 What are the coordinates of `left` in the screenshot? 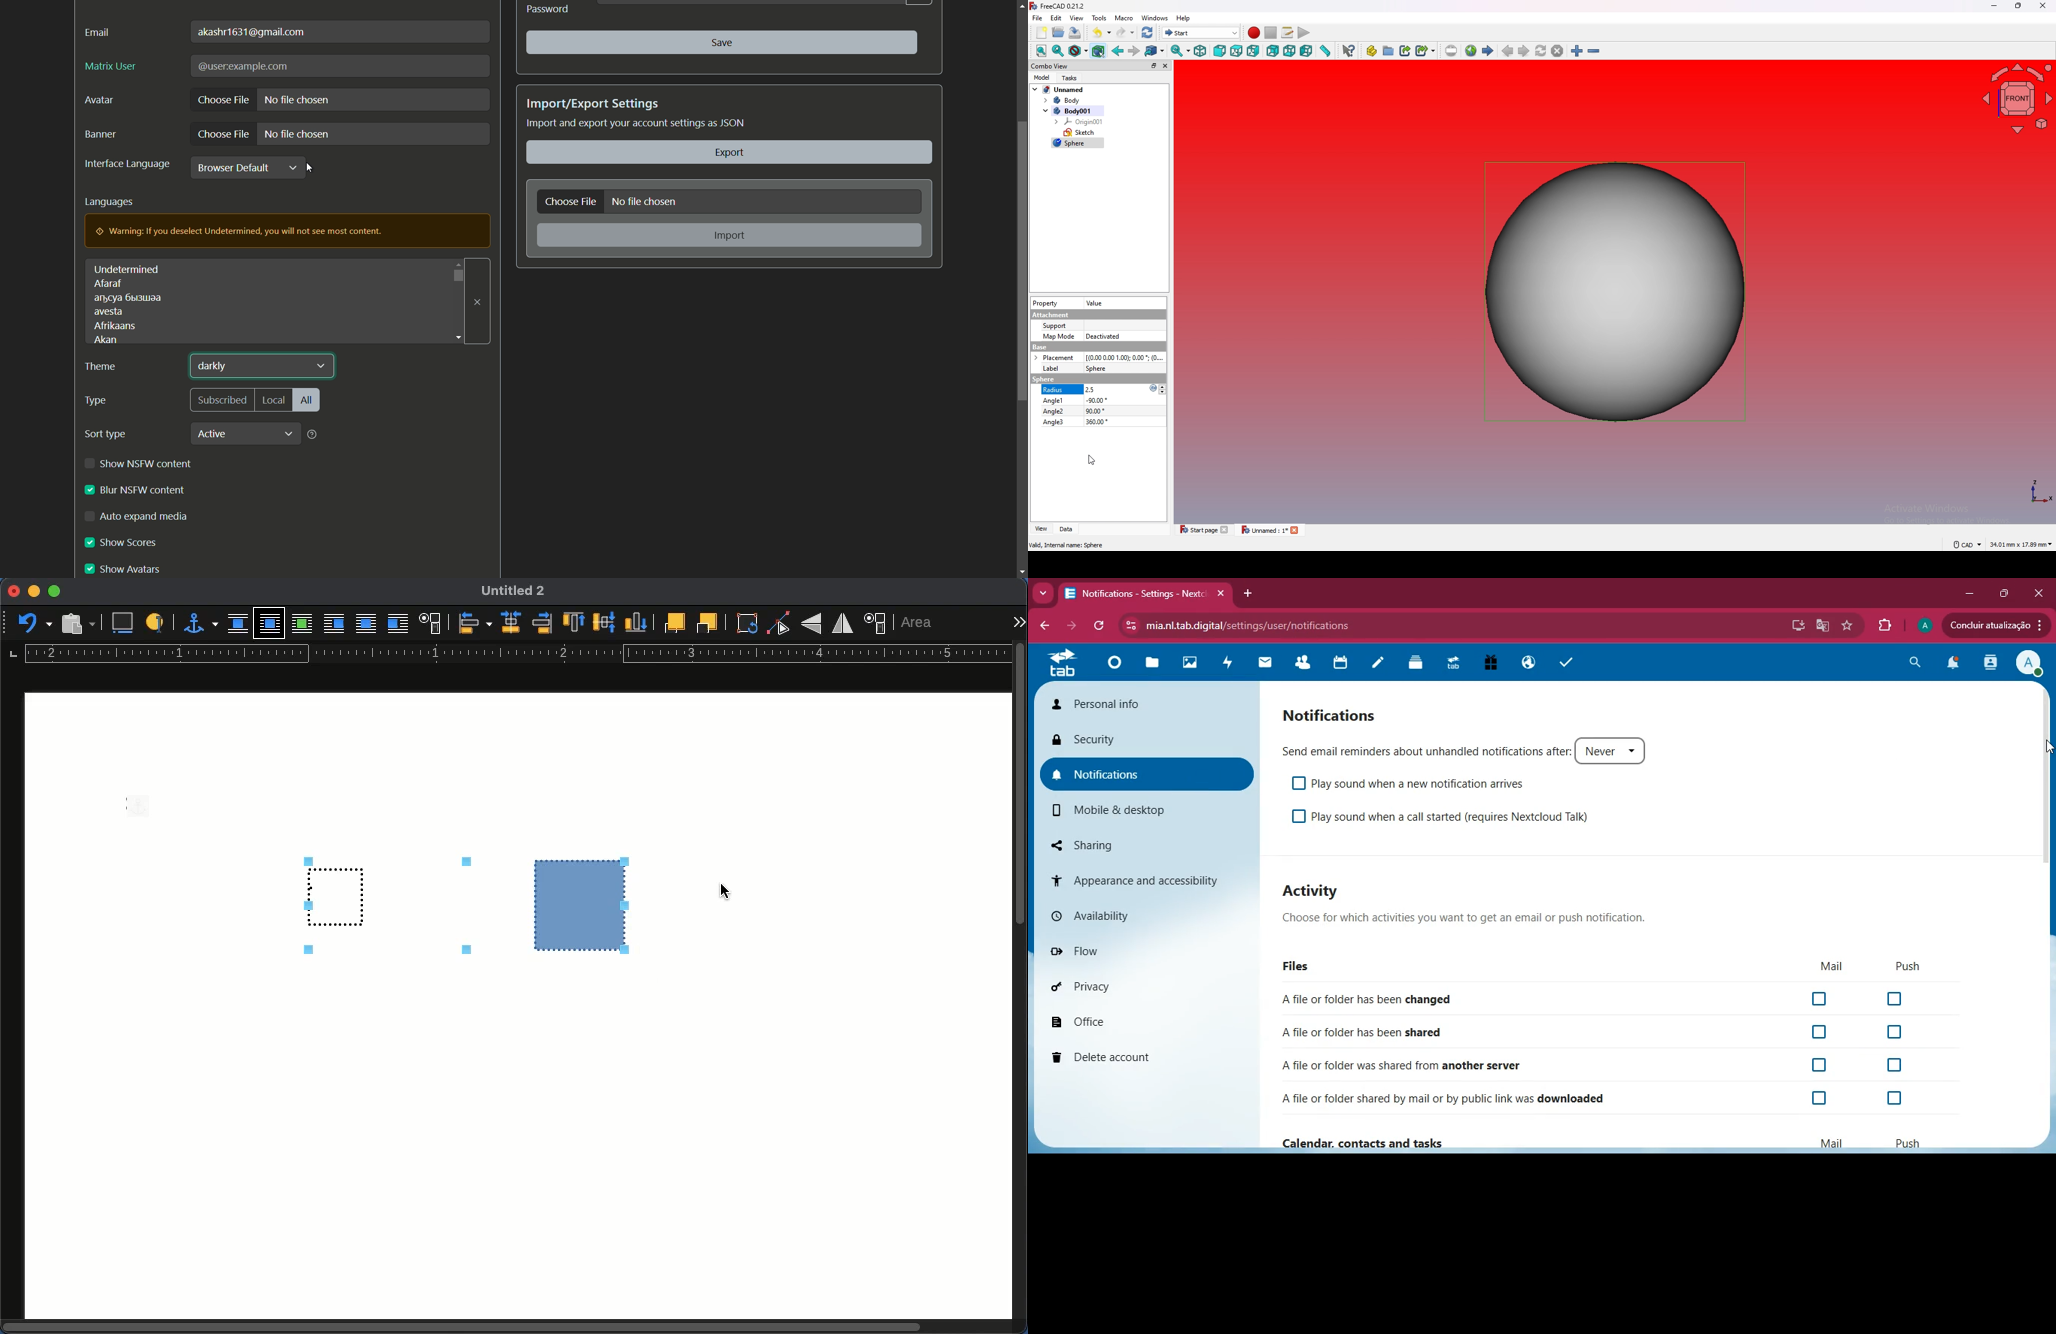 It's located at (1307, 51).